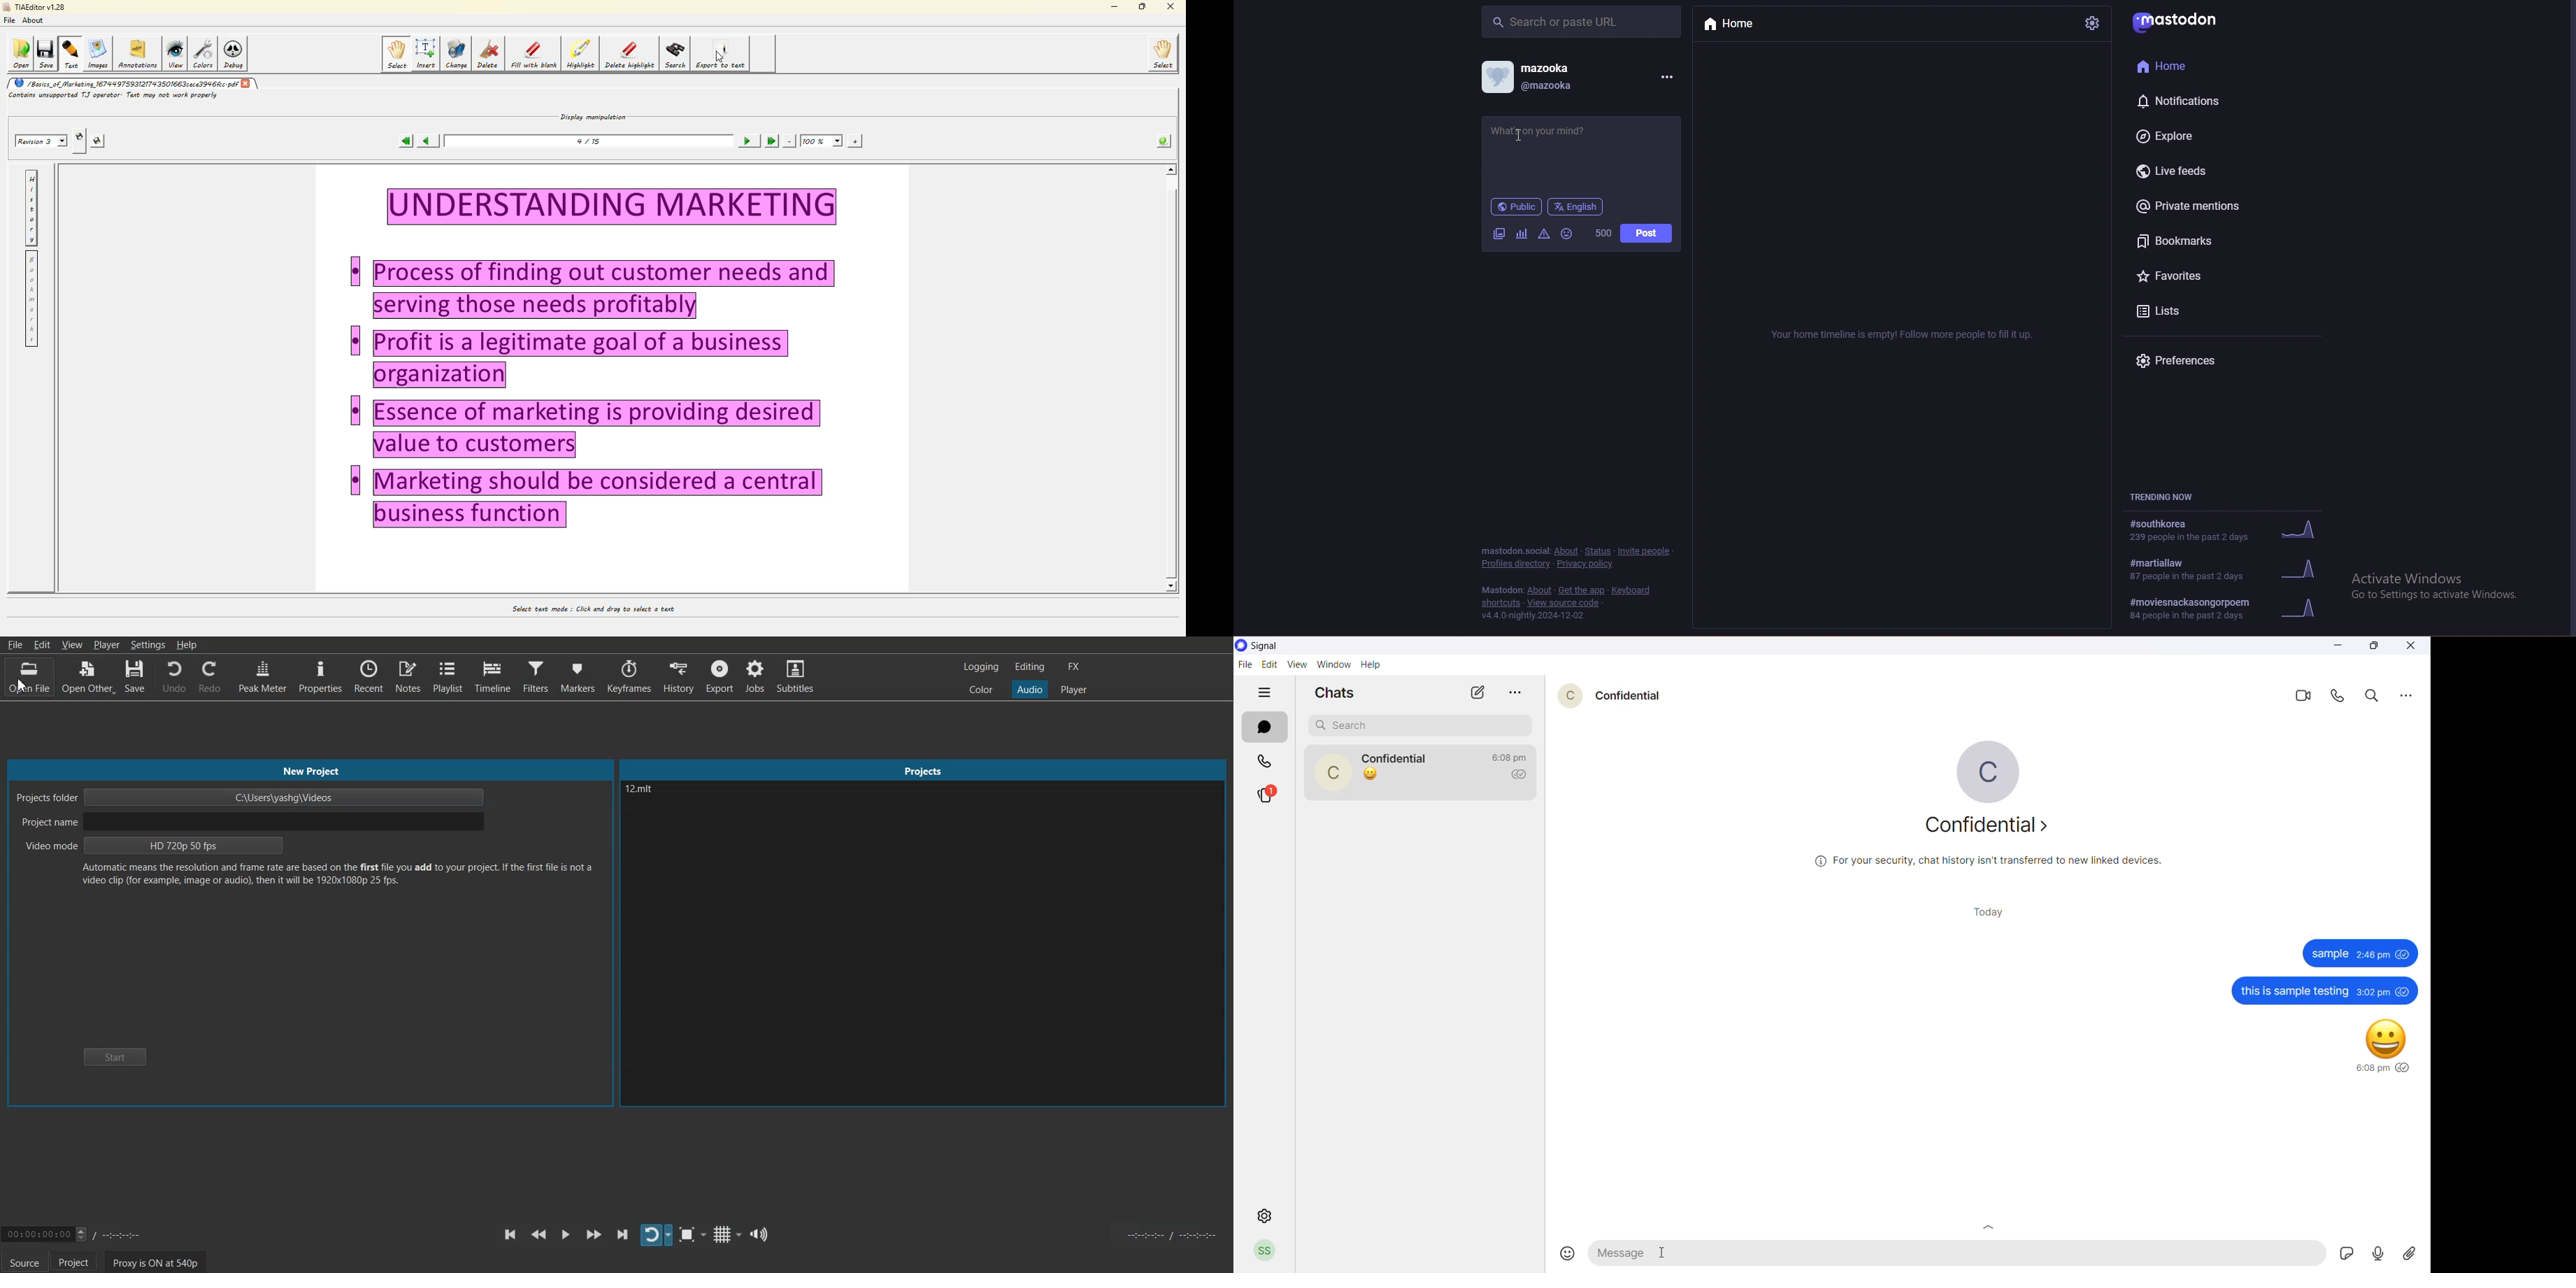 Image resolution: width=2576 pixels, height=1288 pixels. I want to click on new chat, so click(1479, 693).